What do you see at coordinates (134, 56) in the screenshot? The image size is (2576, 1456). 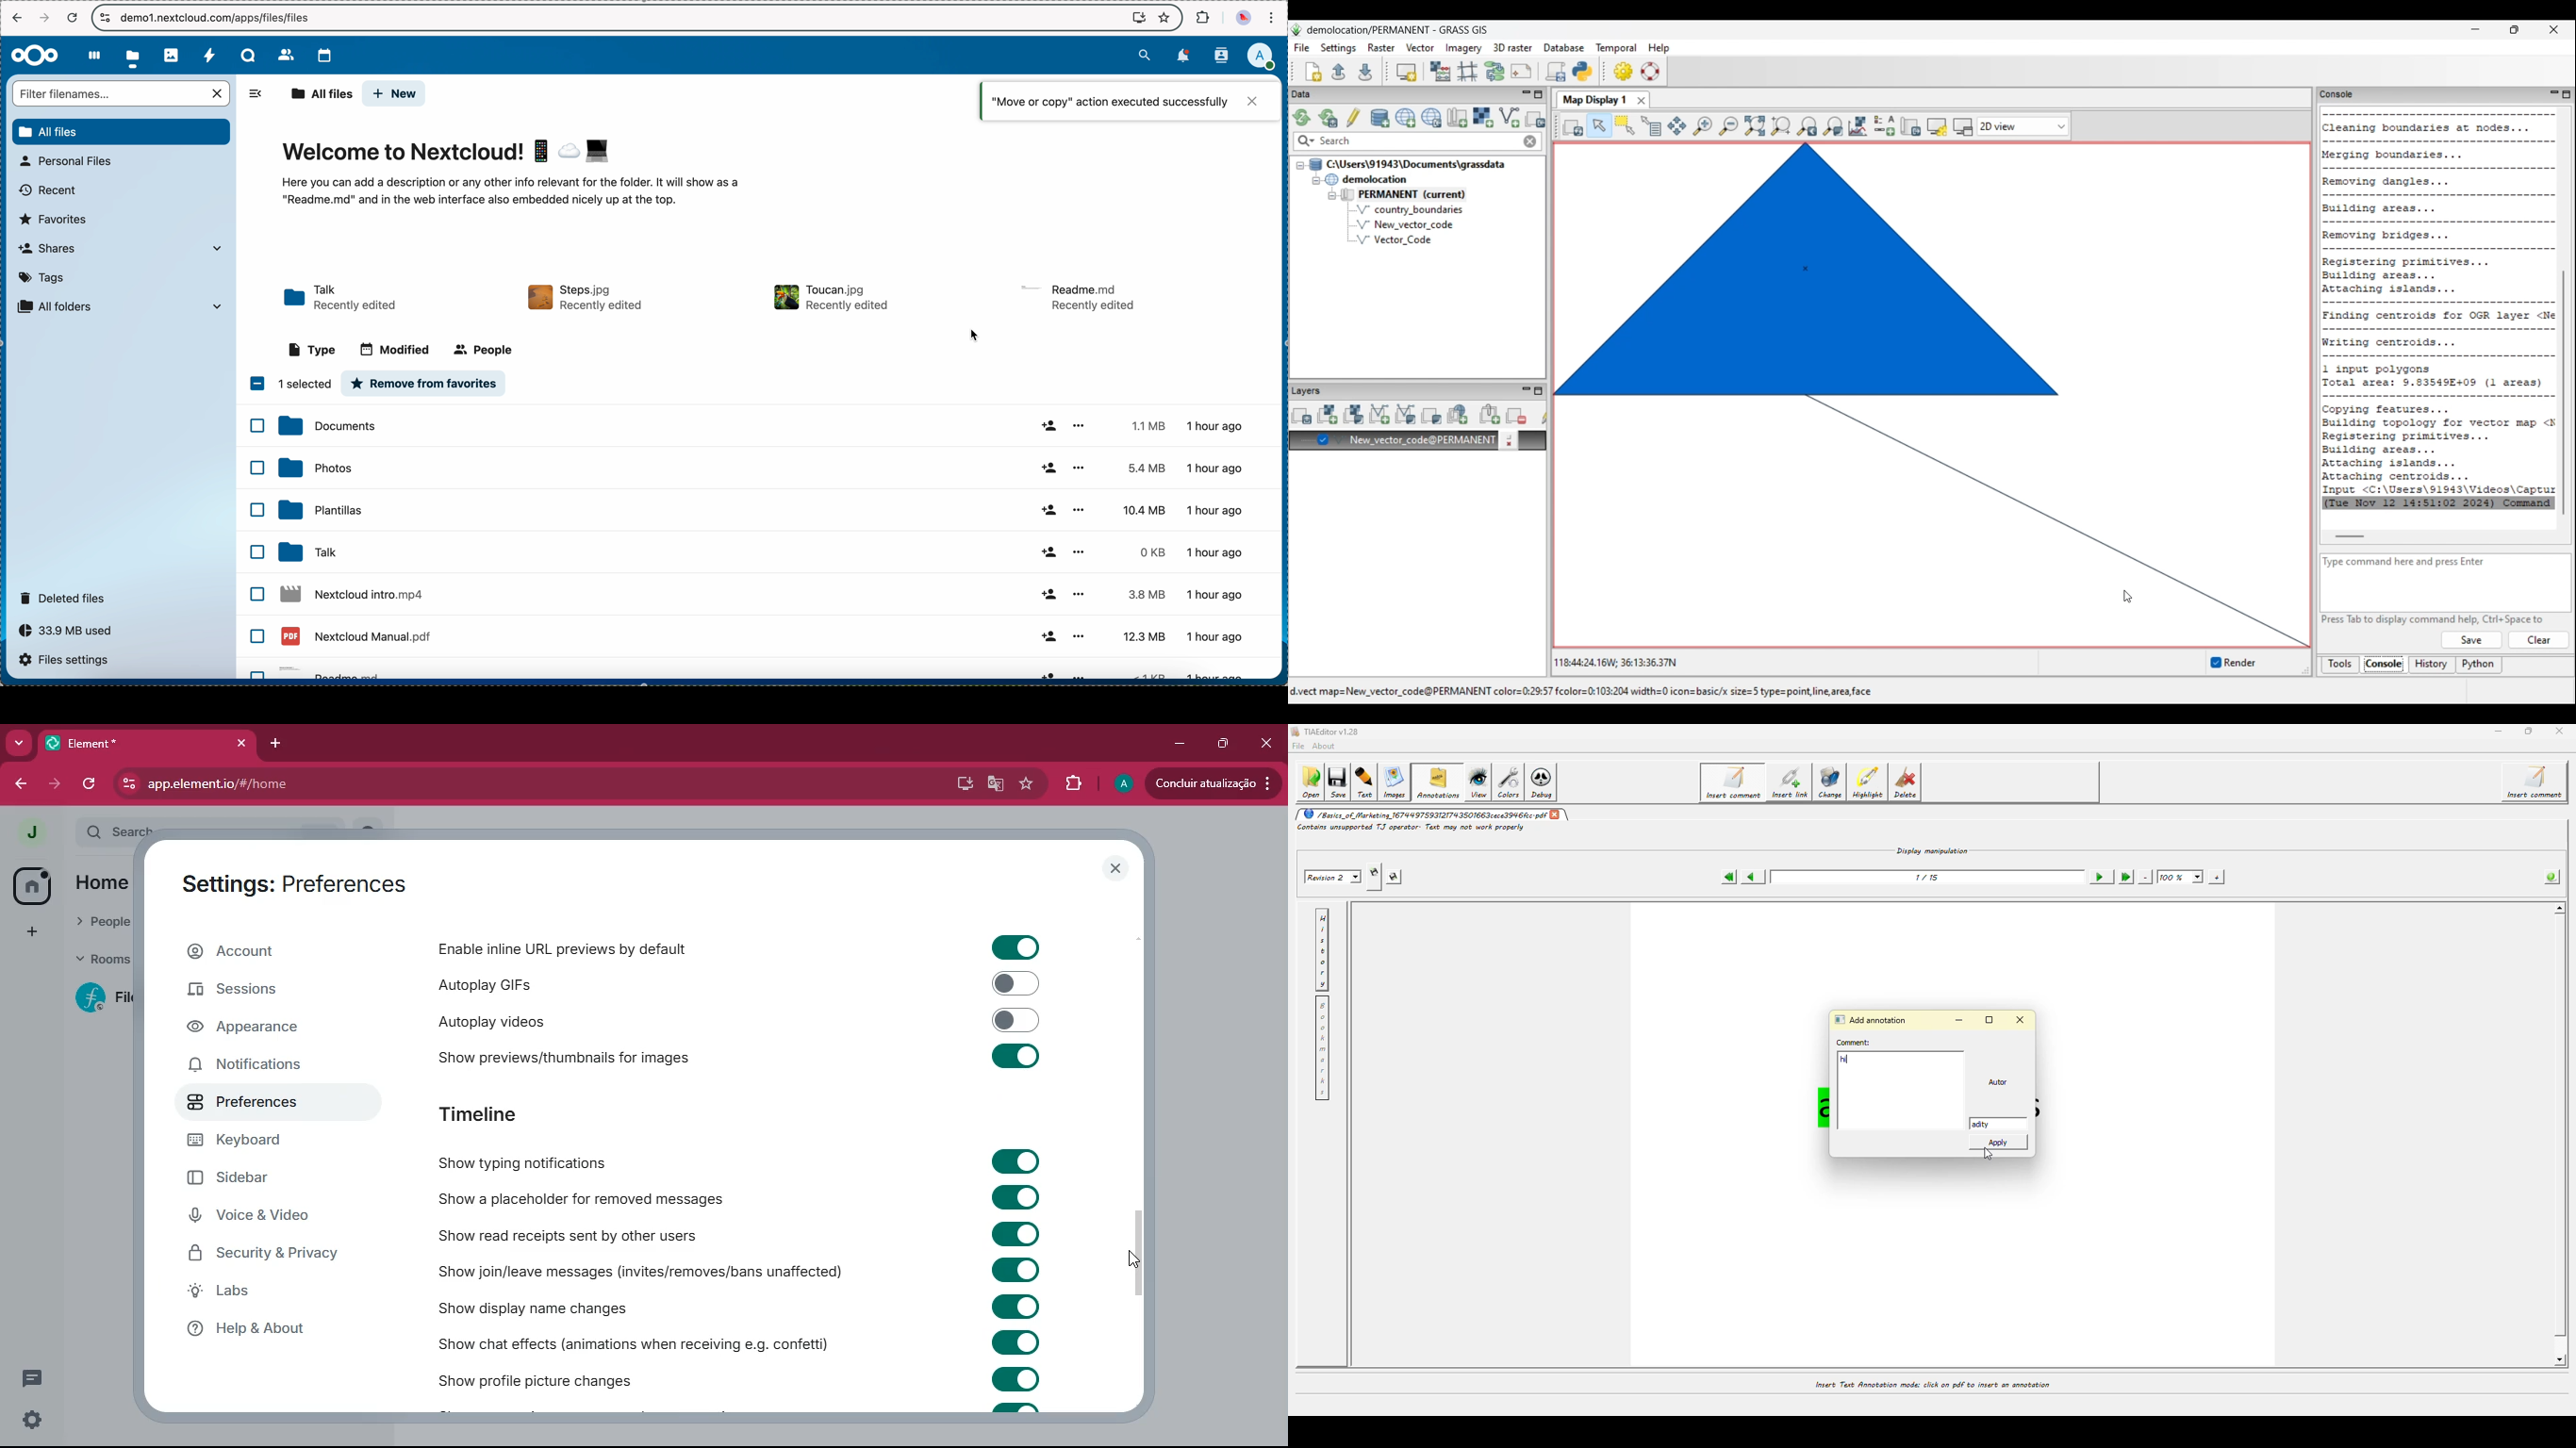 I see `click on files` at bounding box center [134, 56].